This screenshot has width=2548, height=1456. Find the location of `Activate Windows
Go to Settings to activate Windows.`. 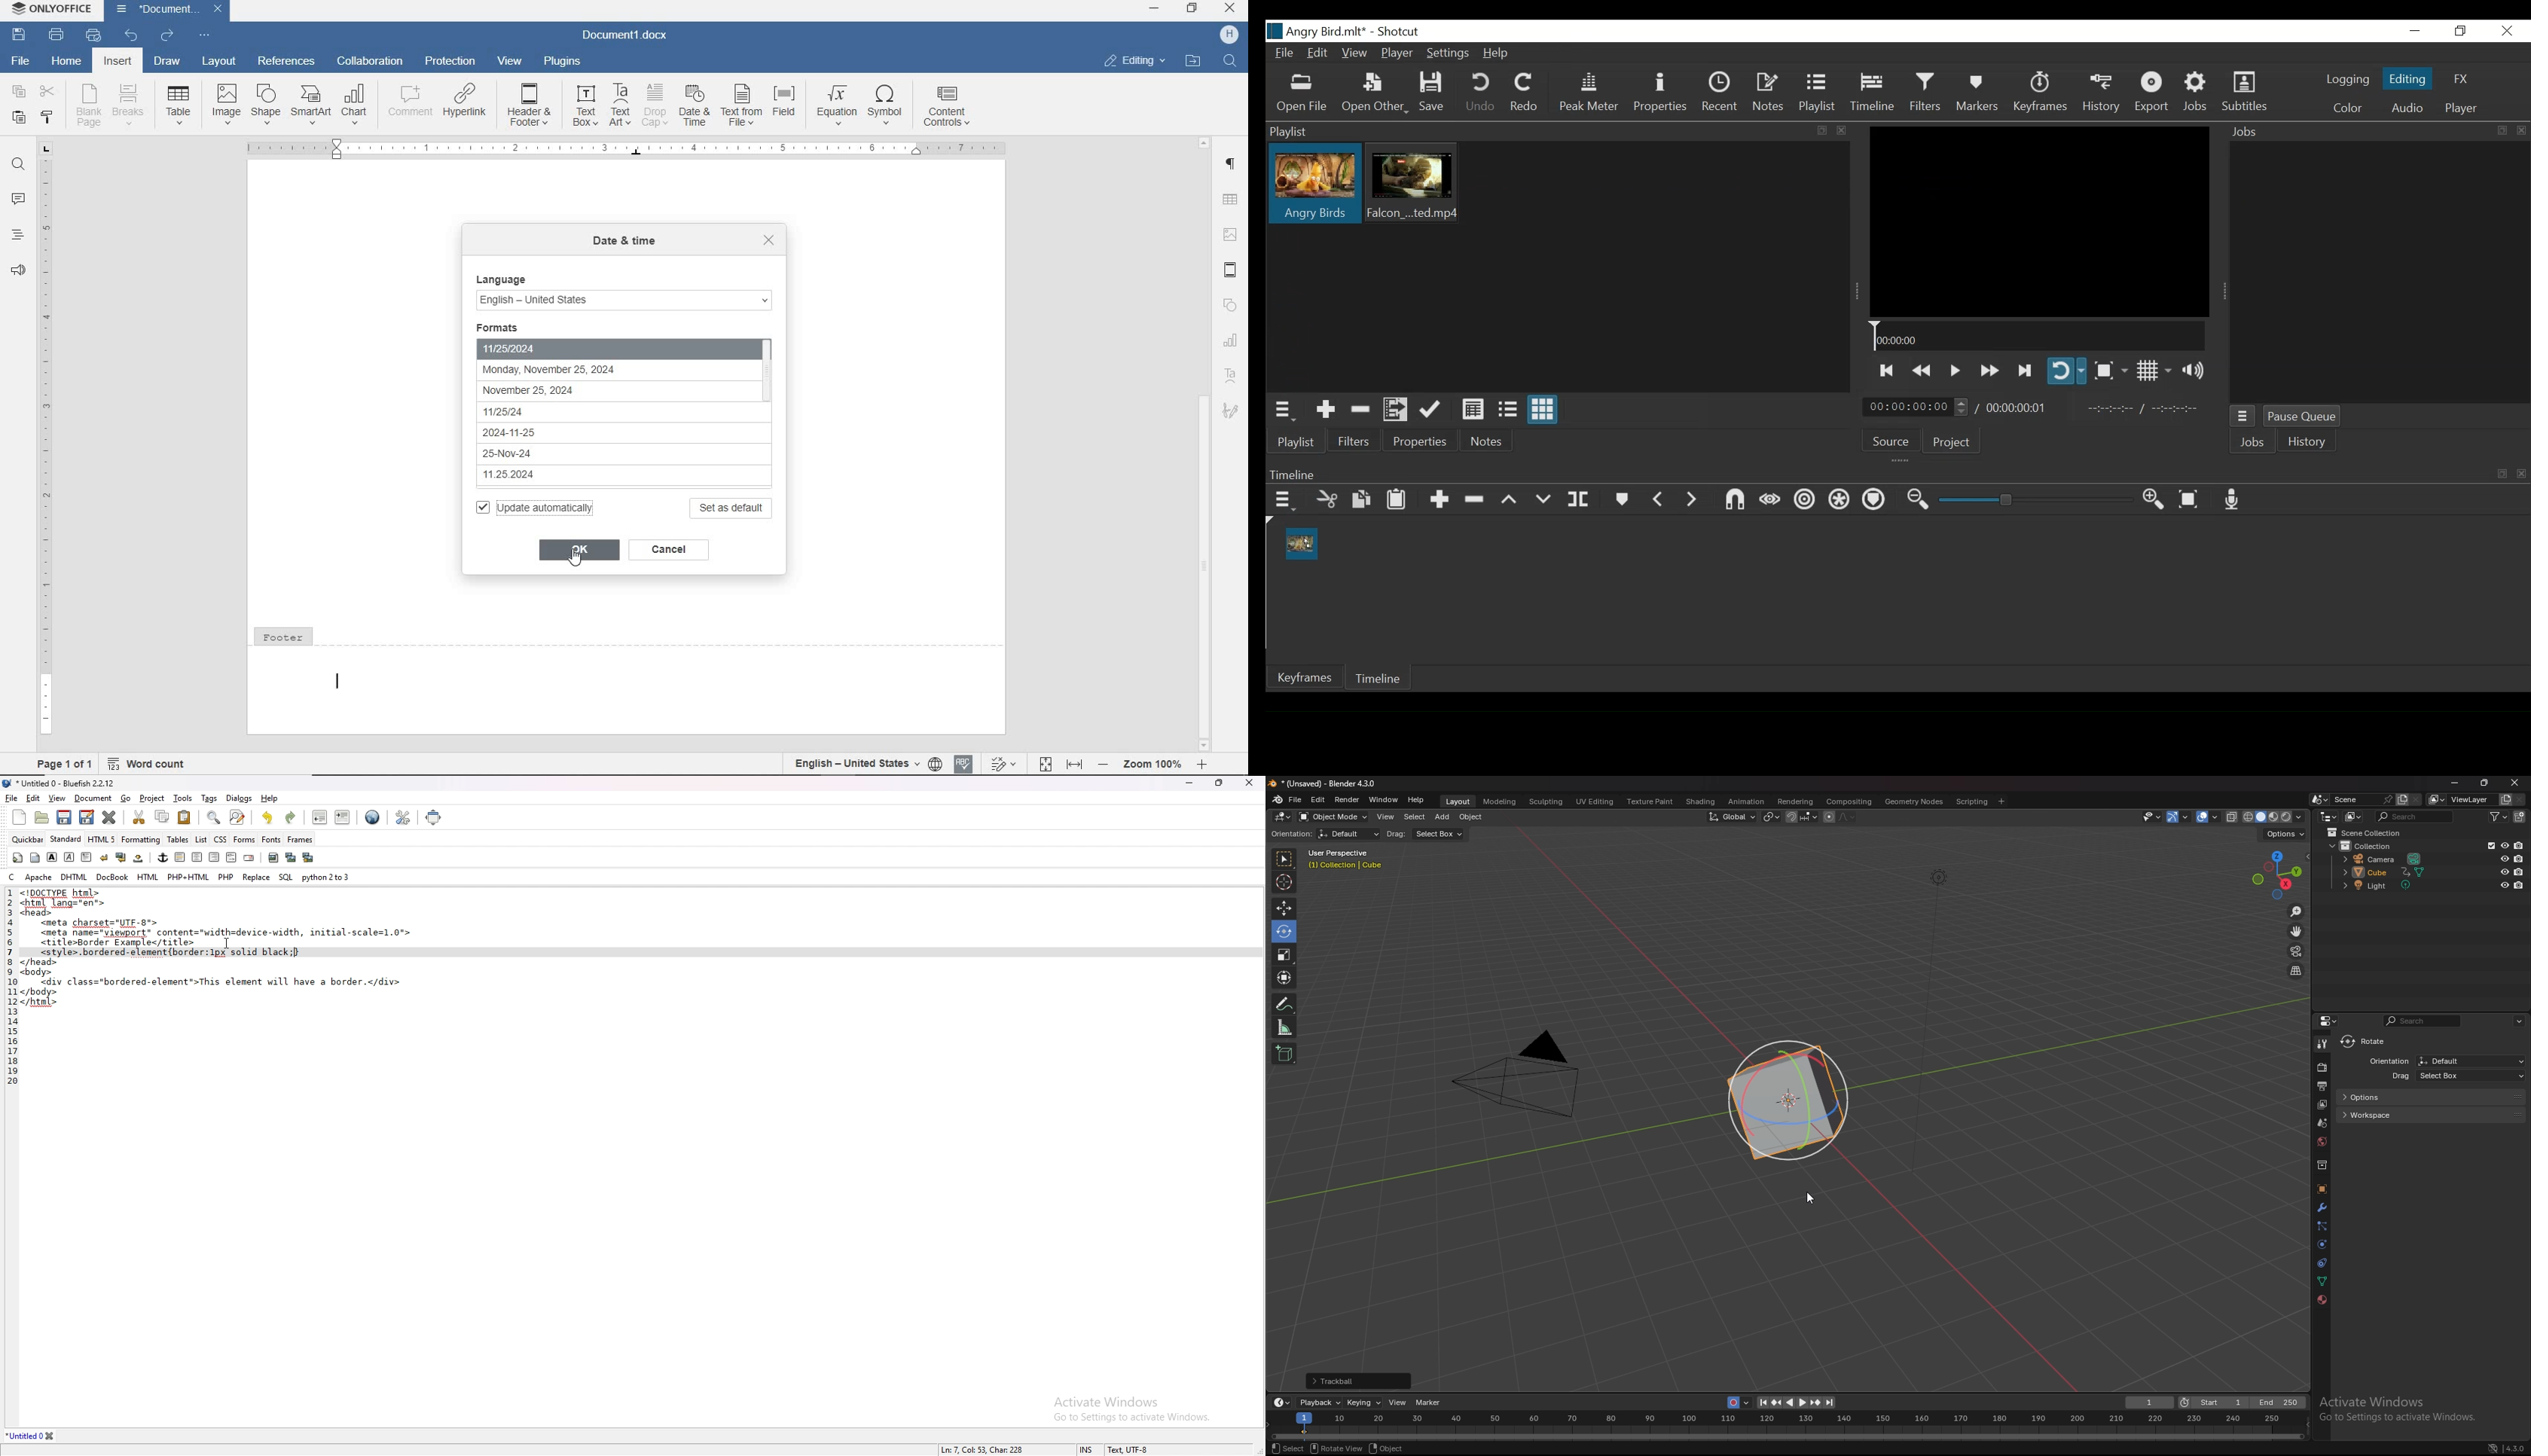

Activate Windows
Go to Settings to activate Windows. is located at coordinates (1126, 1403).